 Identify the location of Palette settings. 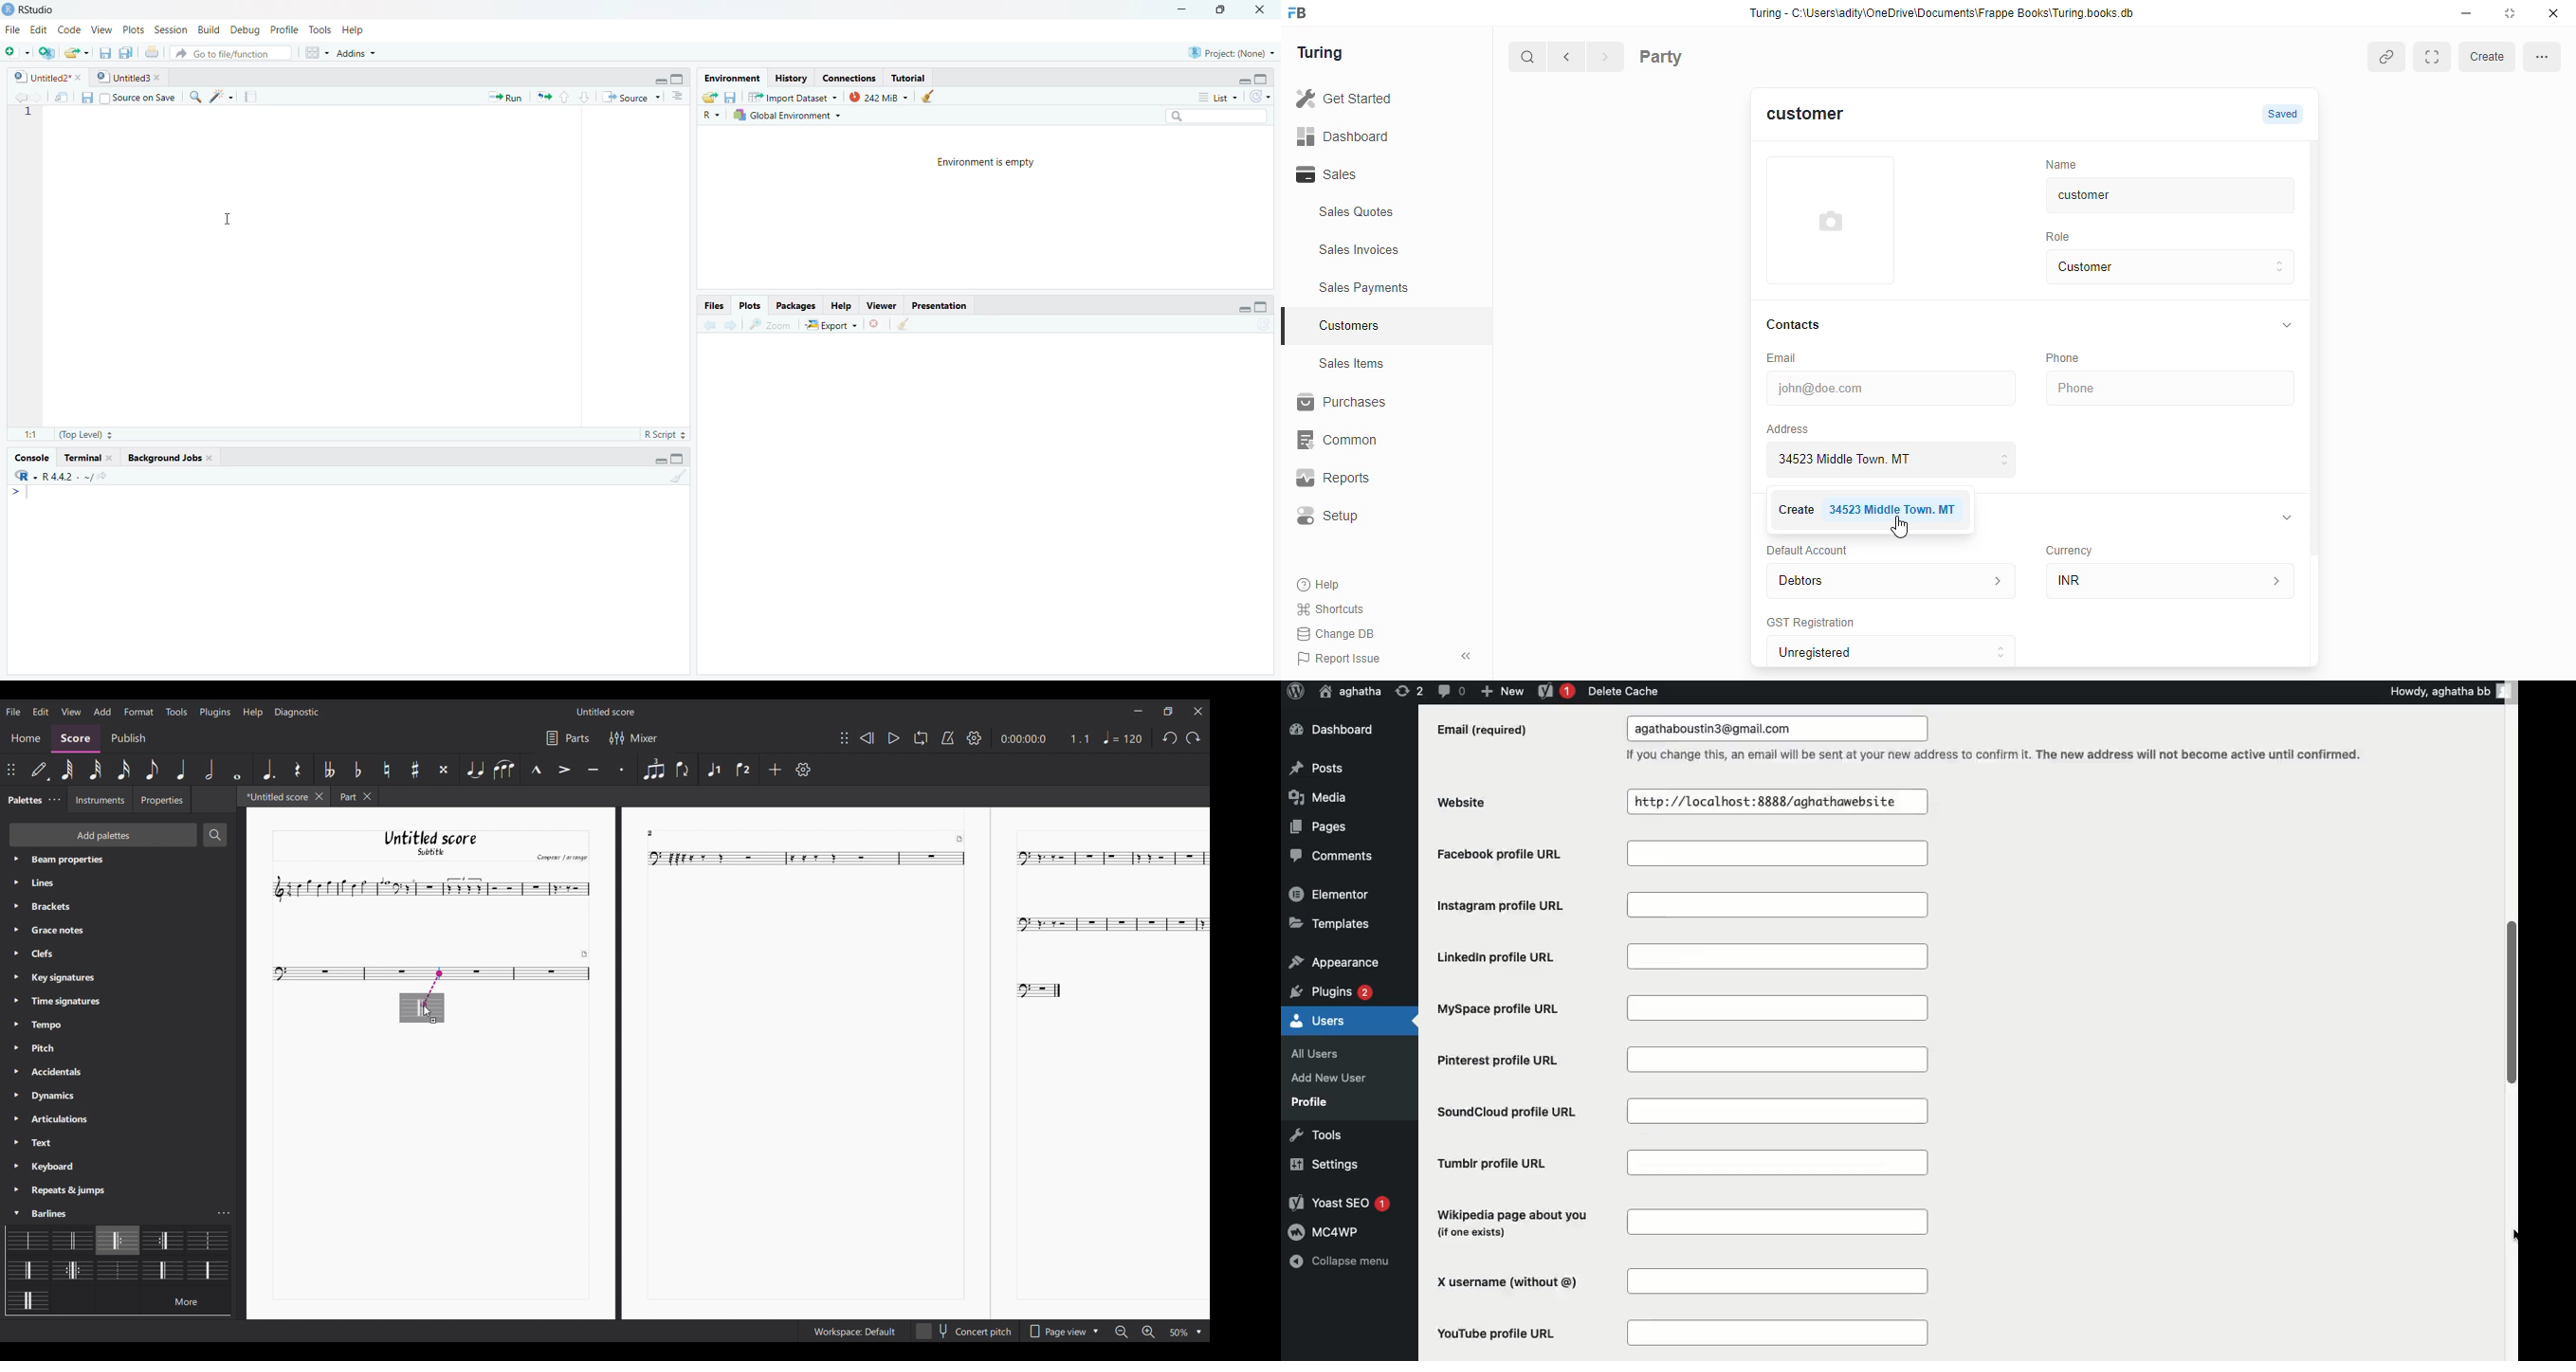
(50, 1121).